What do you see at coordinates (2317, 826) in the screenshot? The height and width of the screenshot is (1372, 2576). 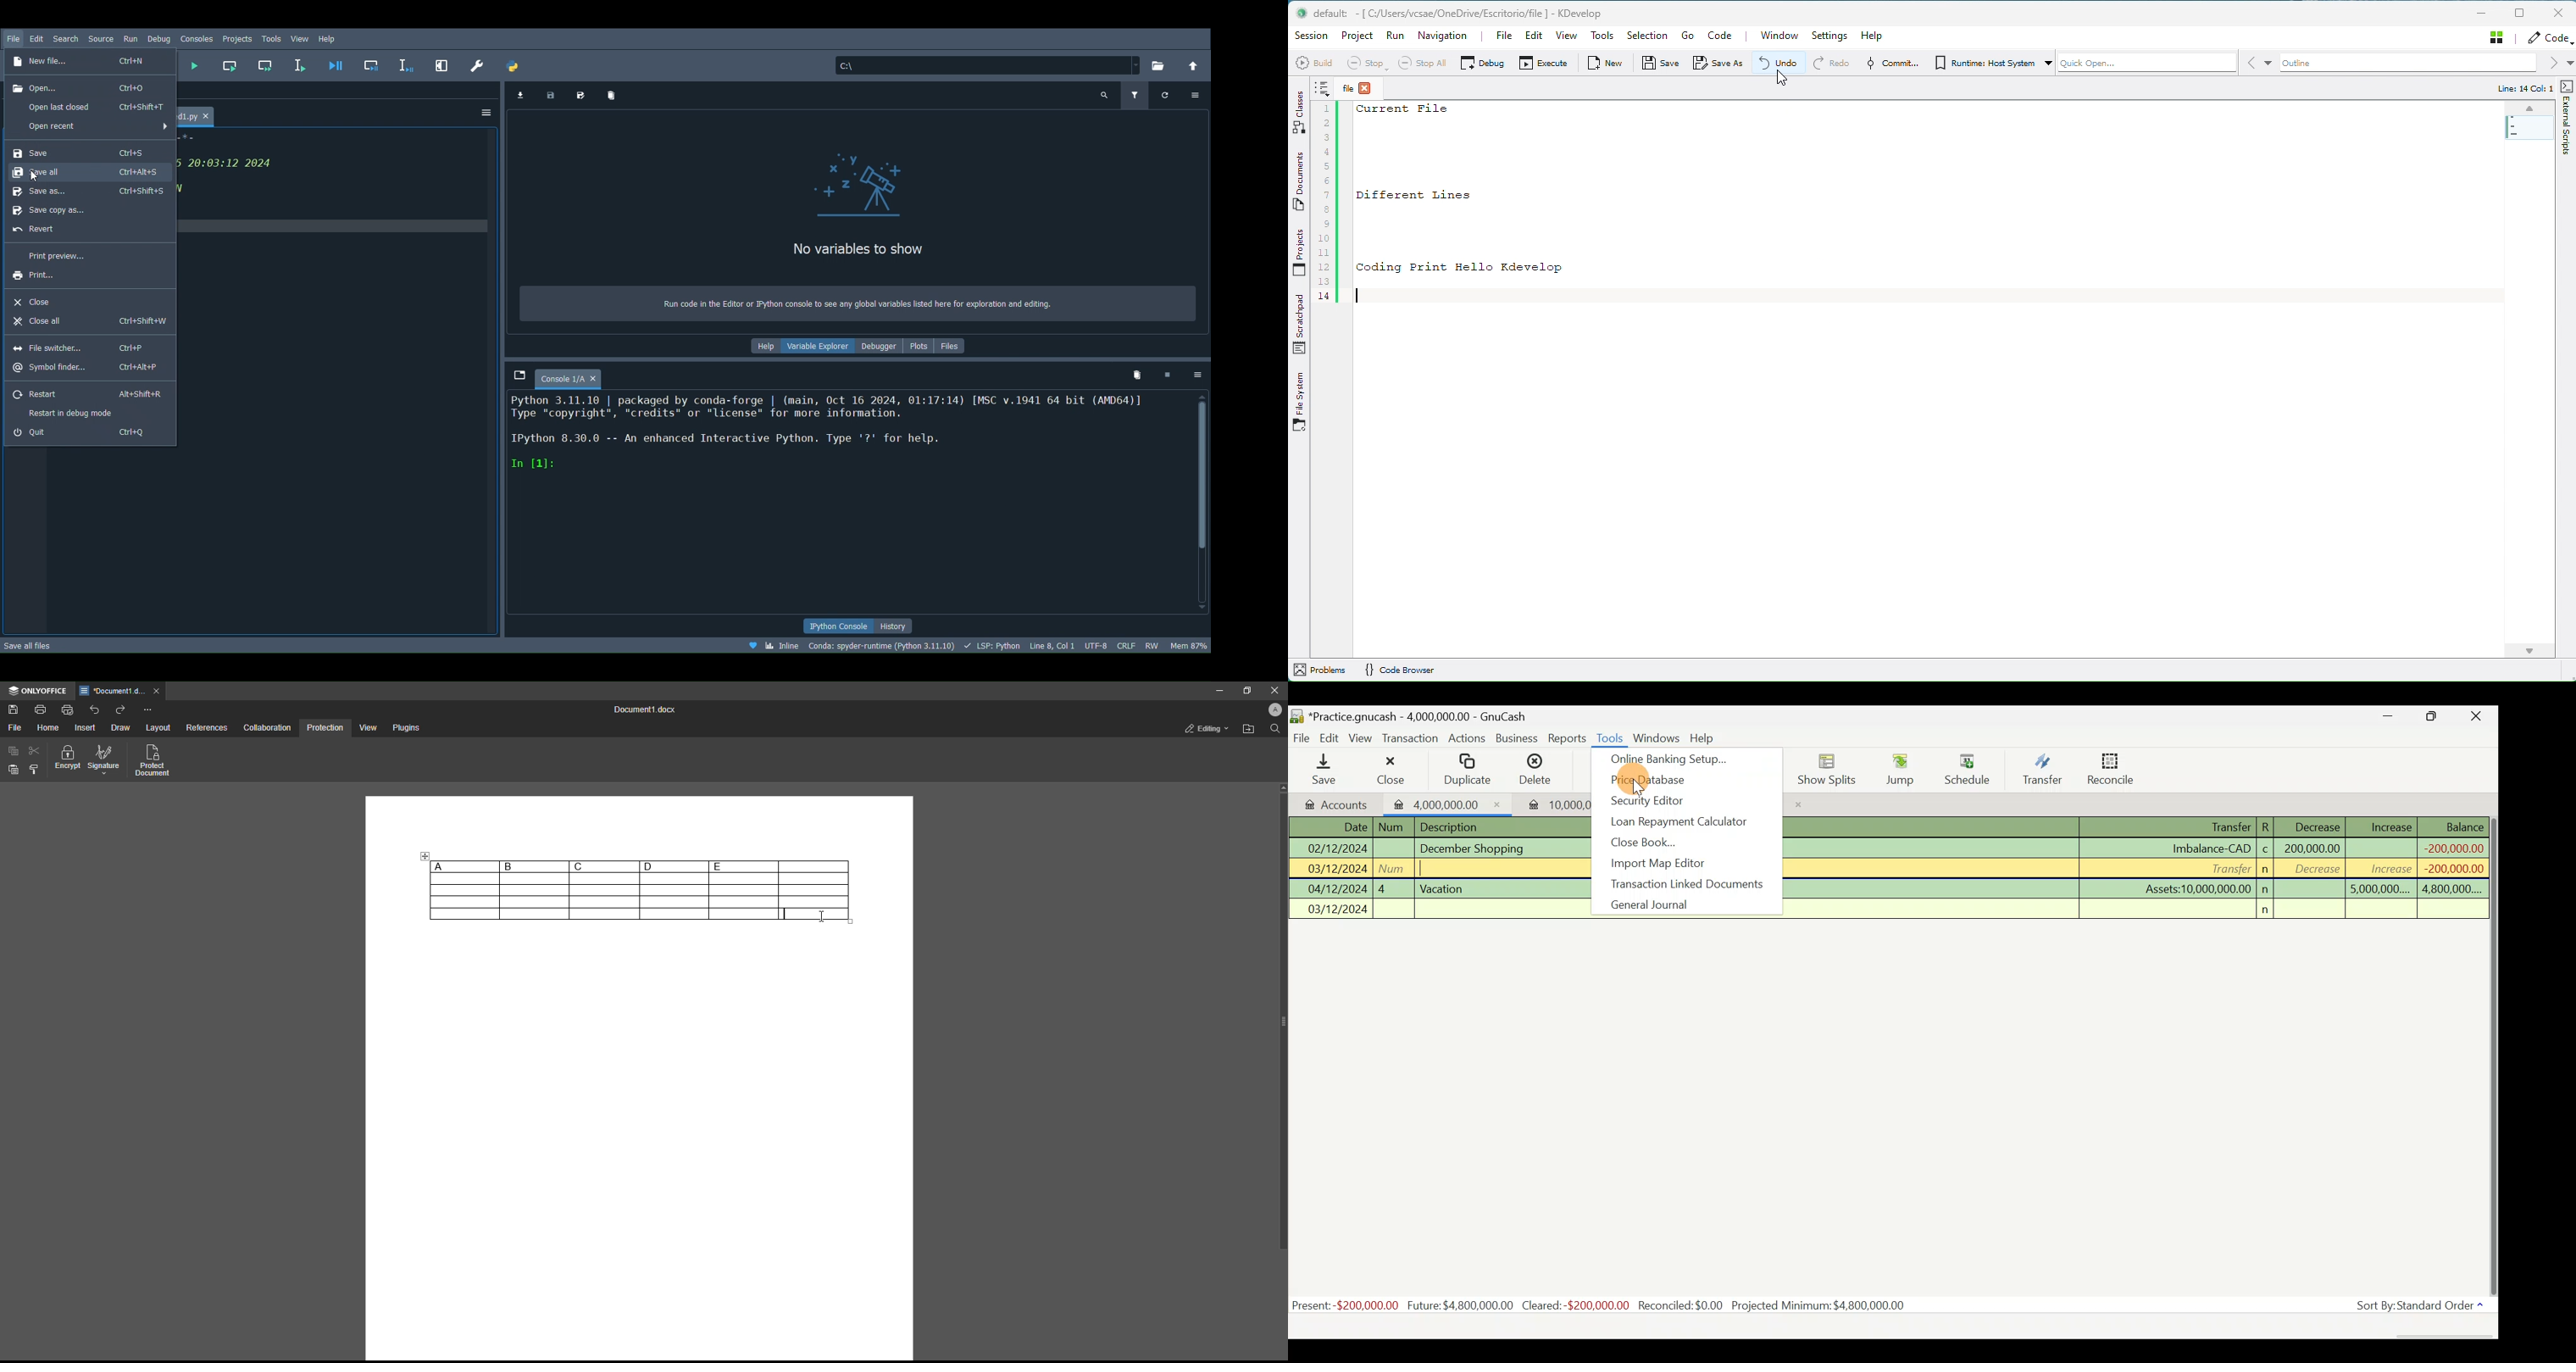 I see `Decrease` at bounding box center [2317, 826].